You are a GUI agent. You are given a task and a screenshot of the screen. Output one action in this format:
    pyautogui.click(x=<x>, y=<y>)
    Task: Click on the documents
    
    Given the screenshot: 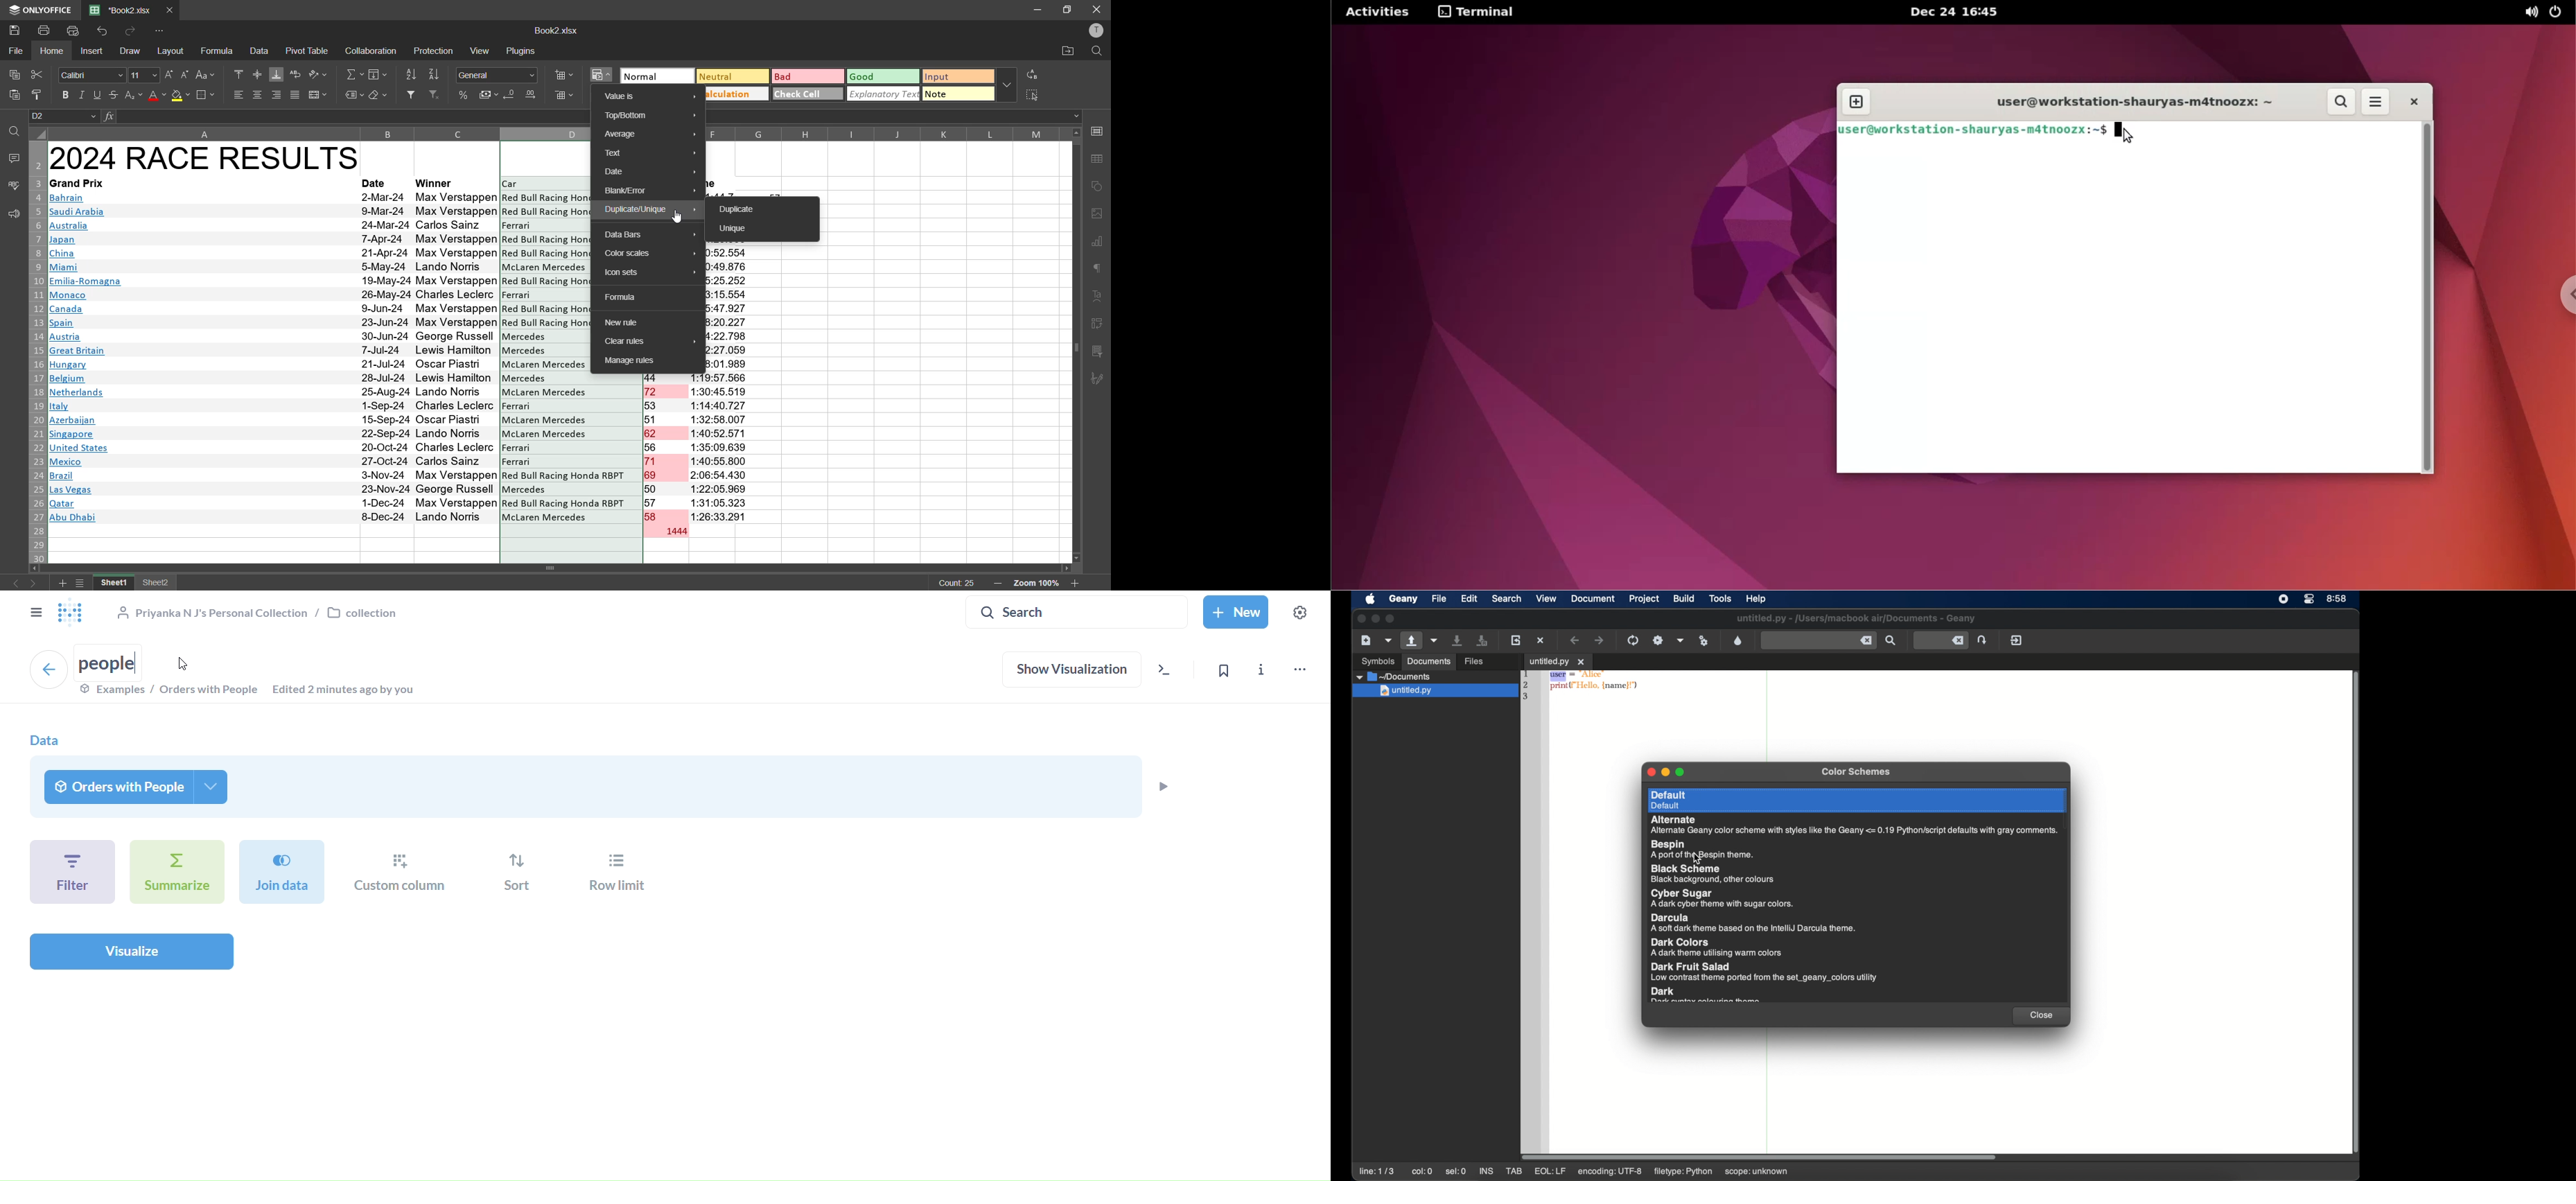 What is the action you would take?
    pyautogui.click(x=1428, y=662)
    